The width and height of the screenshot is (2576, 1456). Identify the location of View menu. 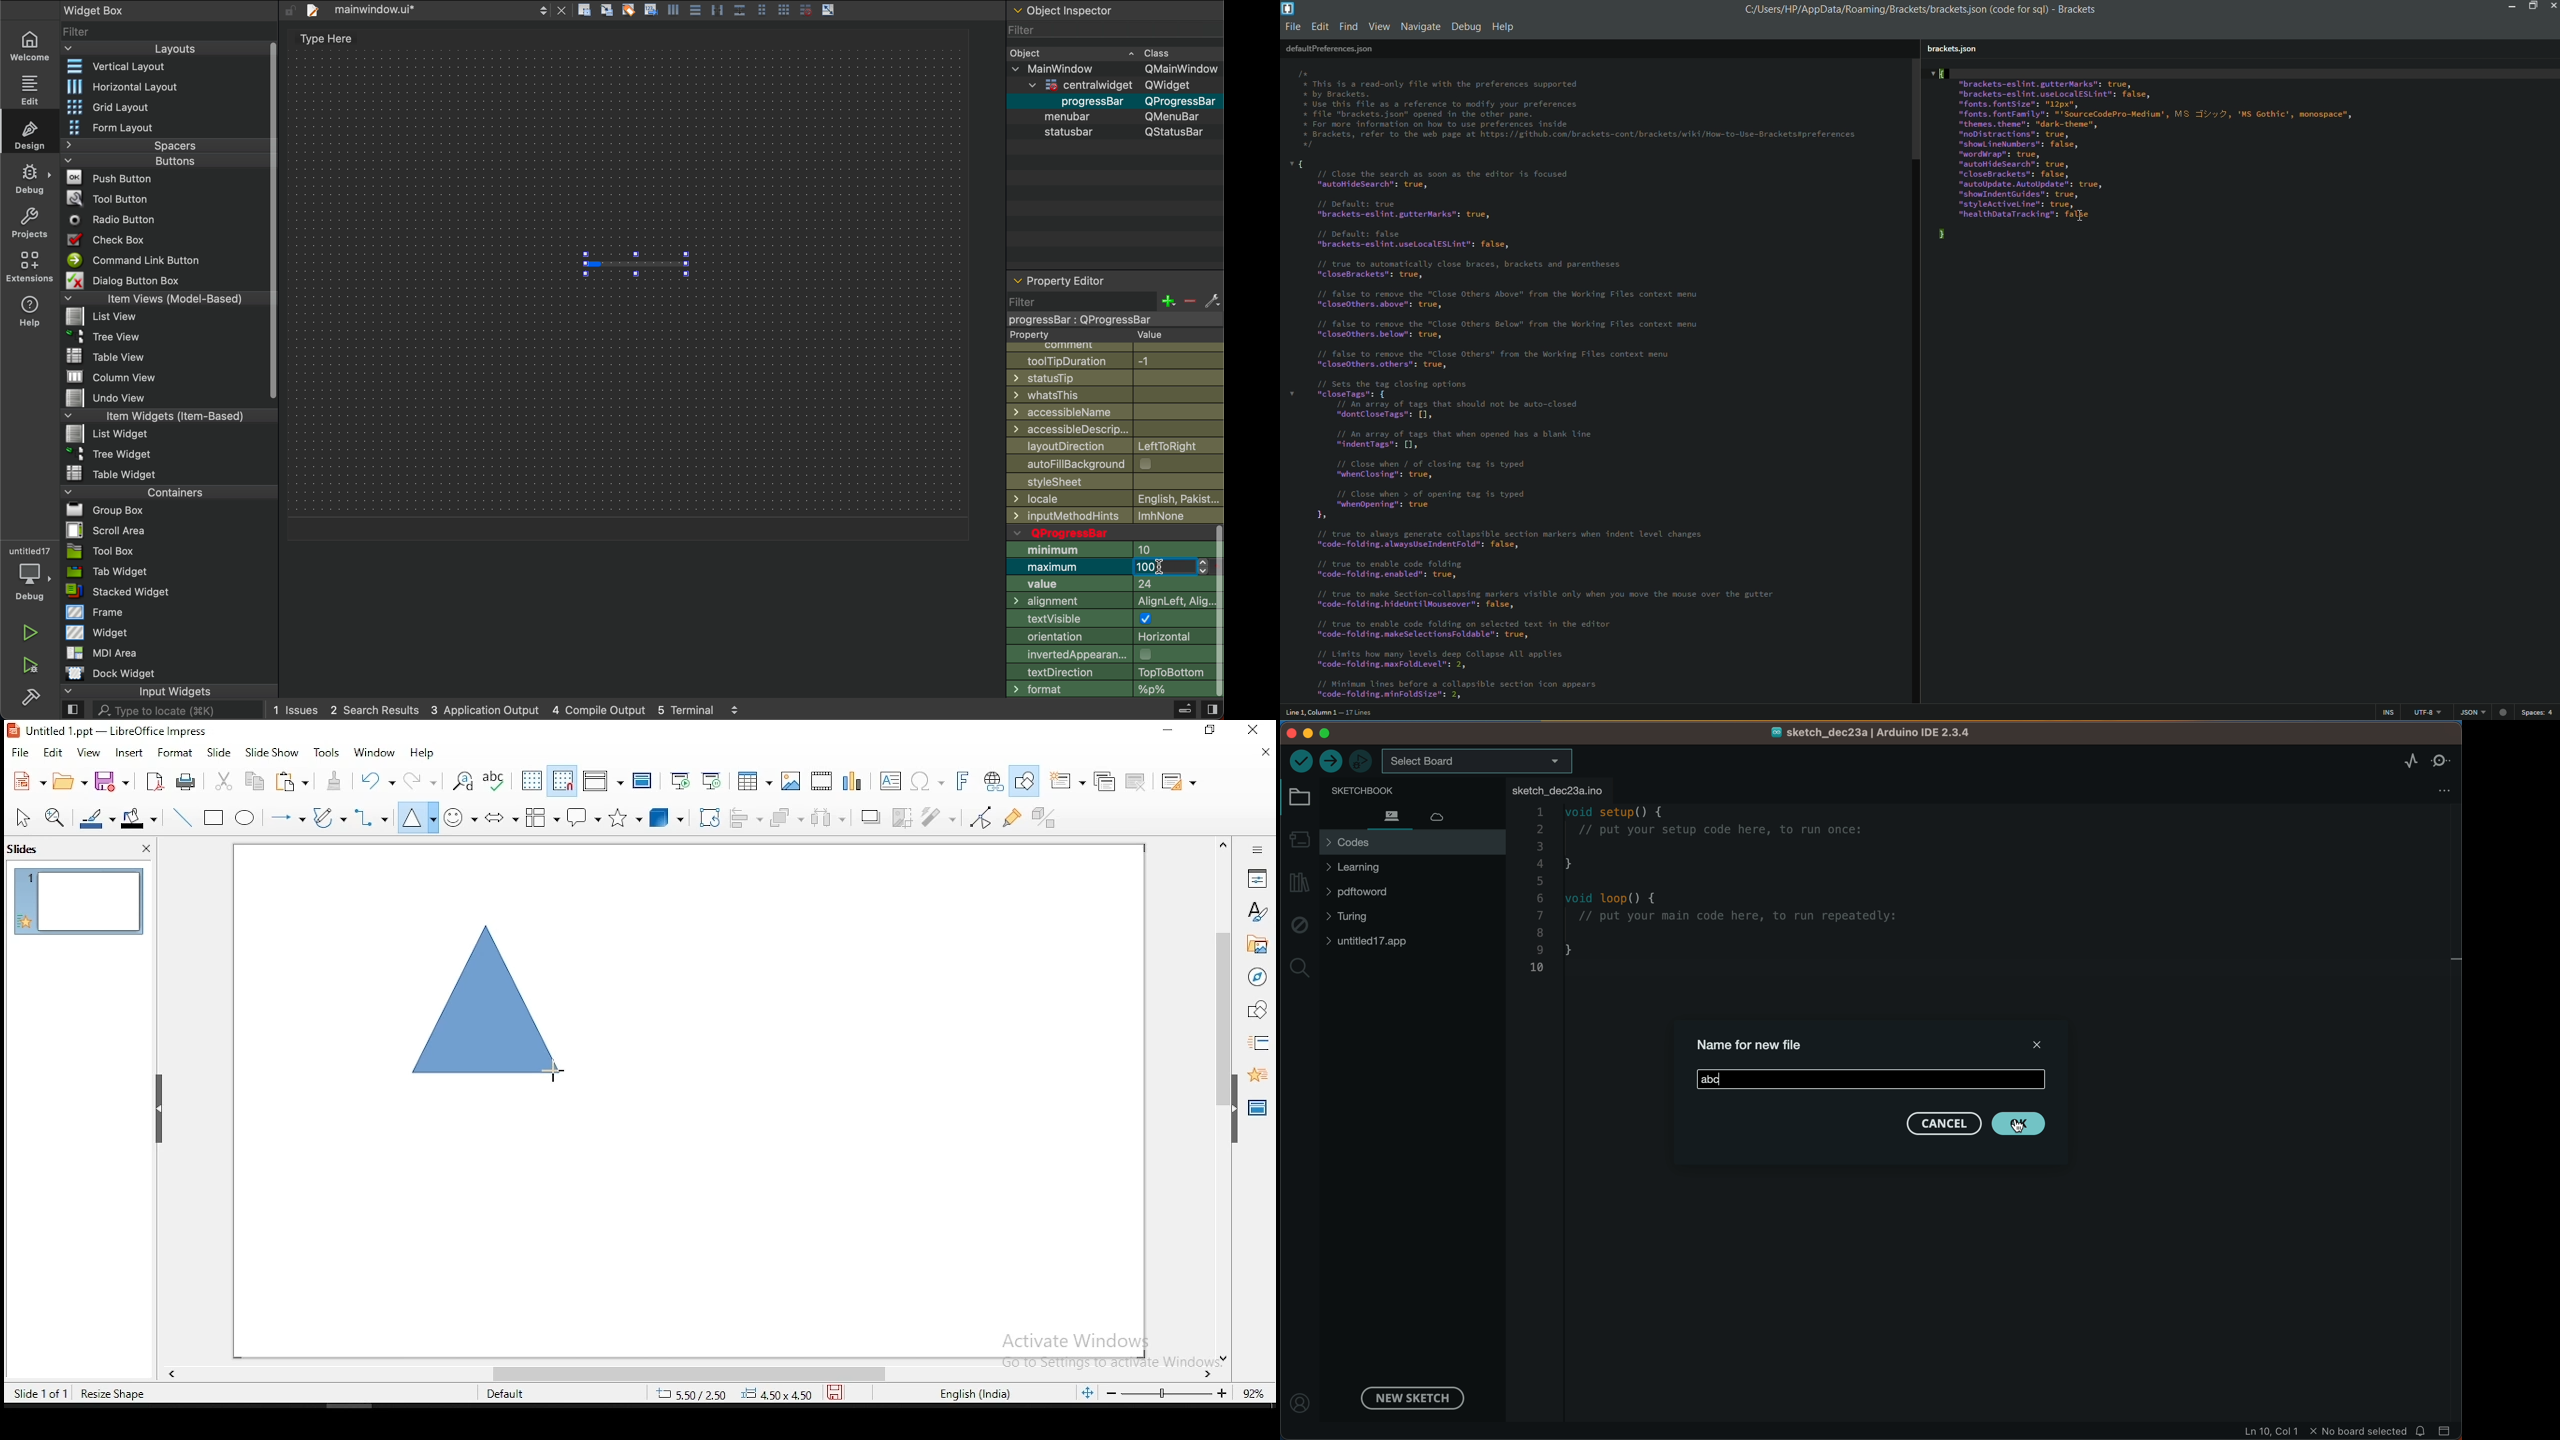
(1379, 28).